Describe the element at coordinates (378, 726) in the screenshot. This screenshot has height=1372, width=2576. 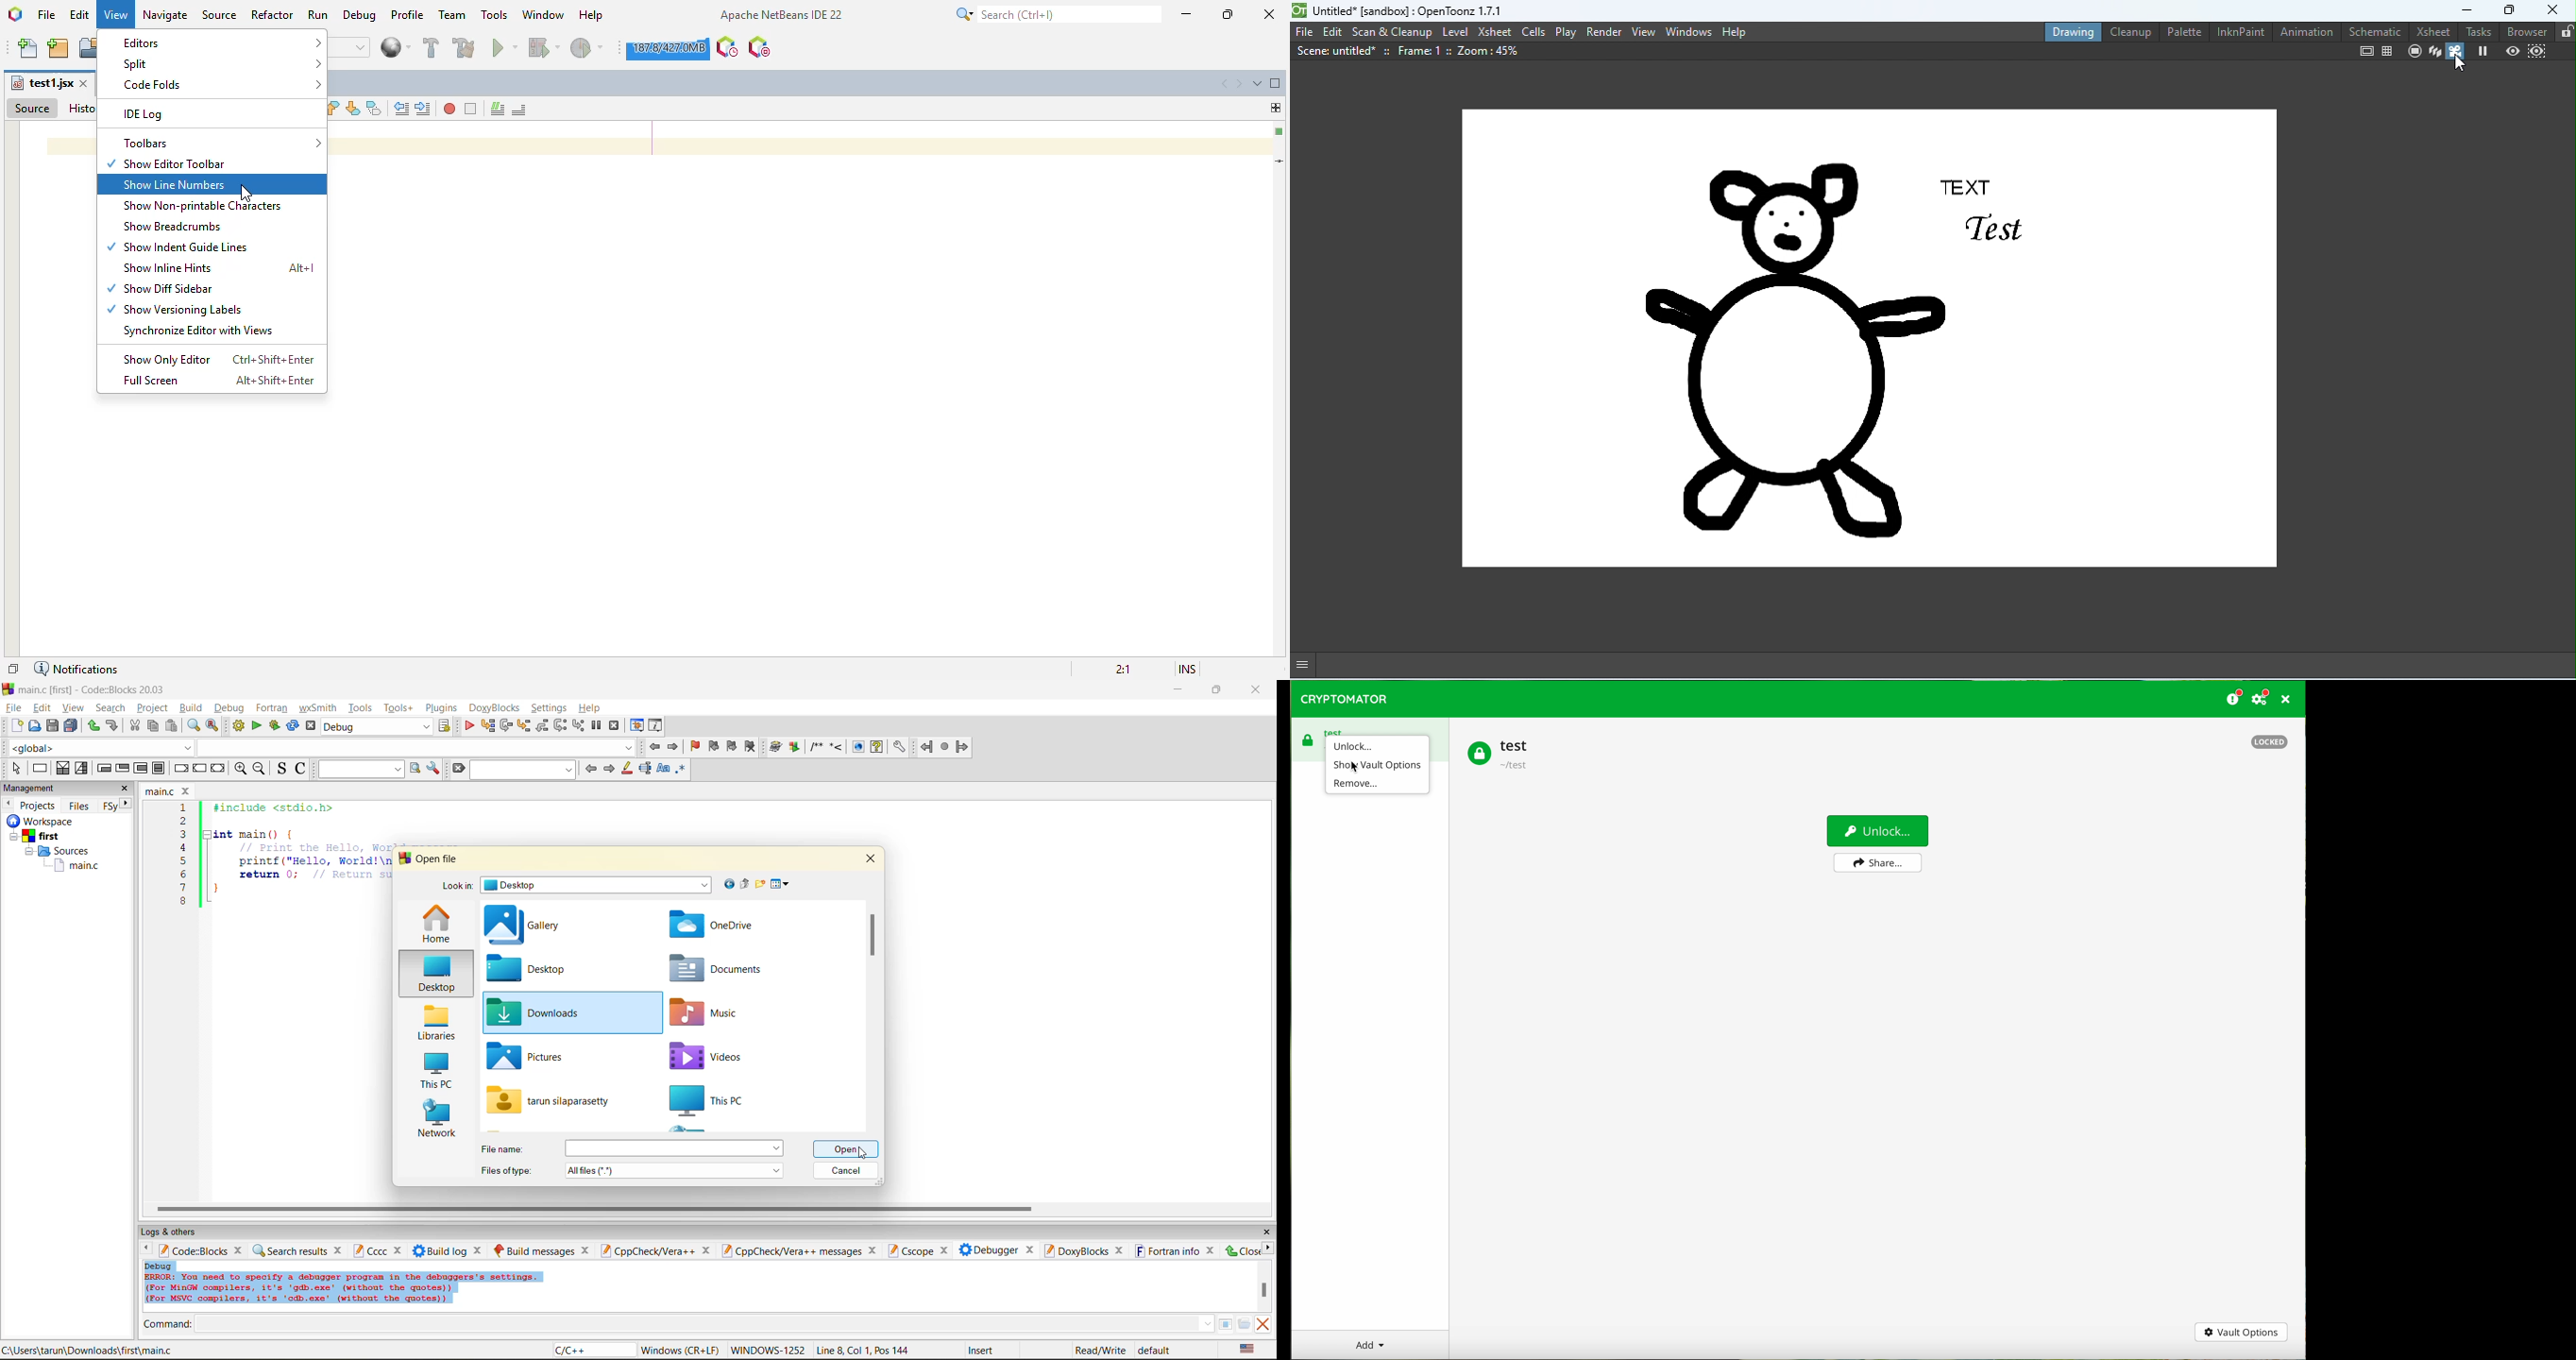
I see `build target` at that location.